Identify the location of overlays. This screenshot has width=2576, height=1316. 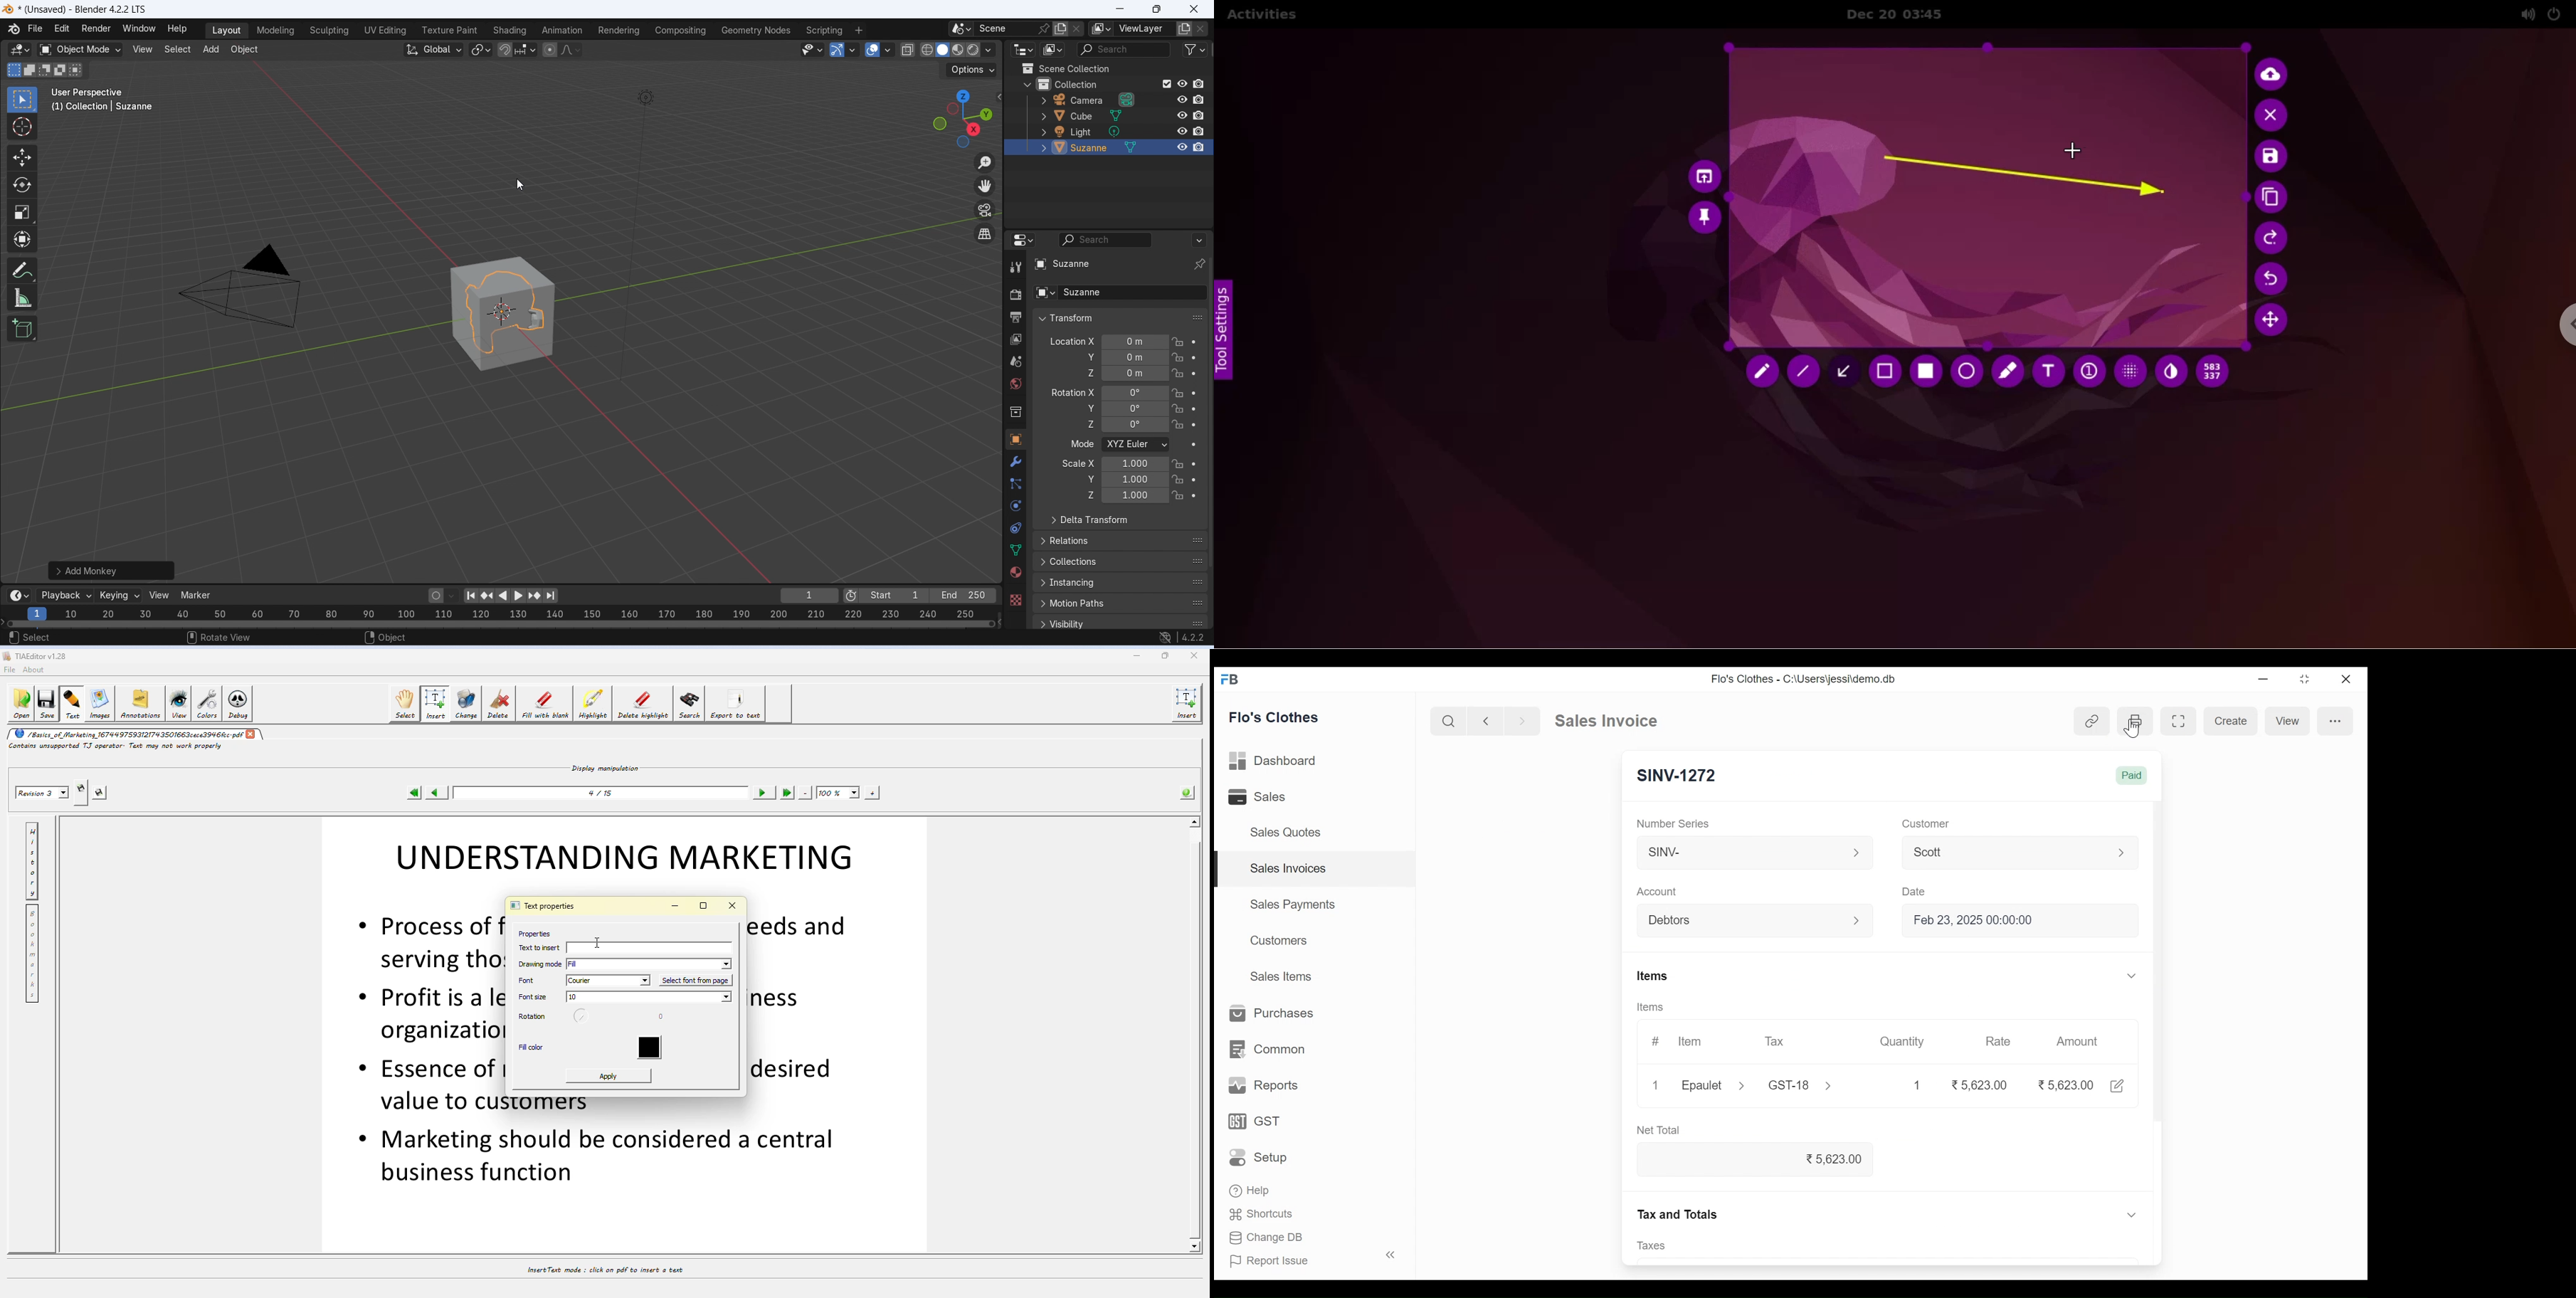
(887, 50).